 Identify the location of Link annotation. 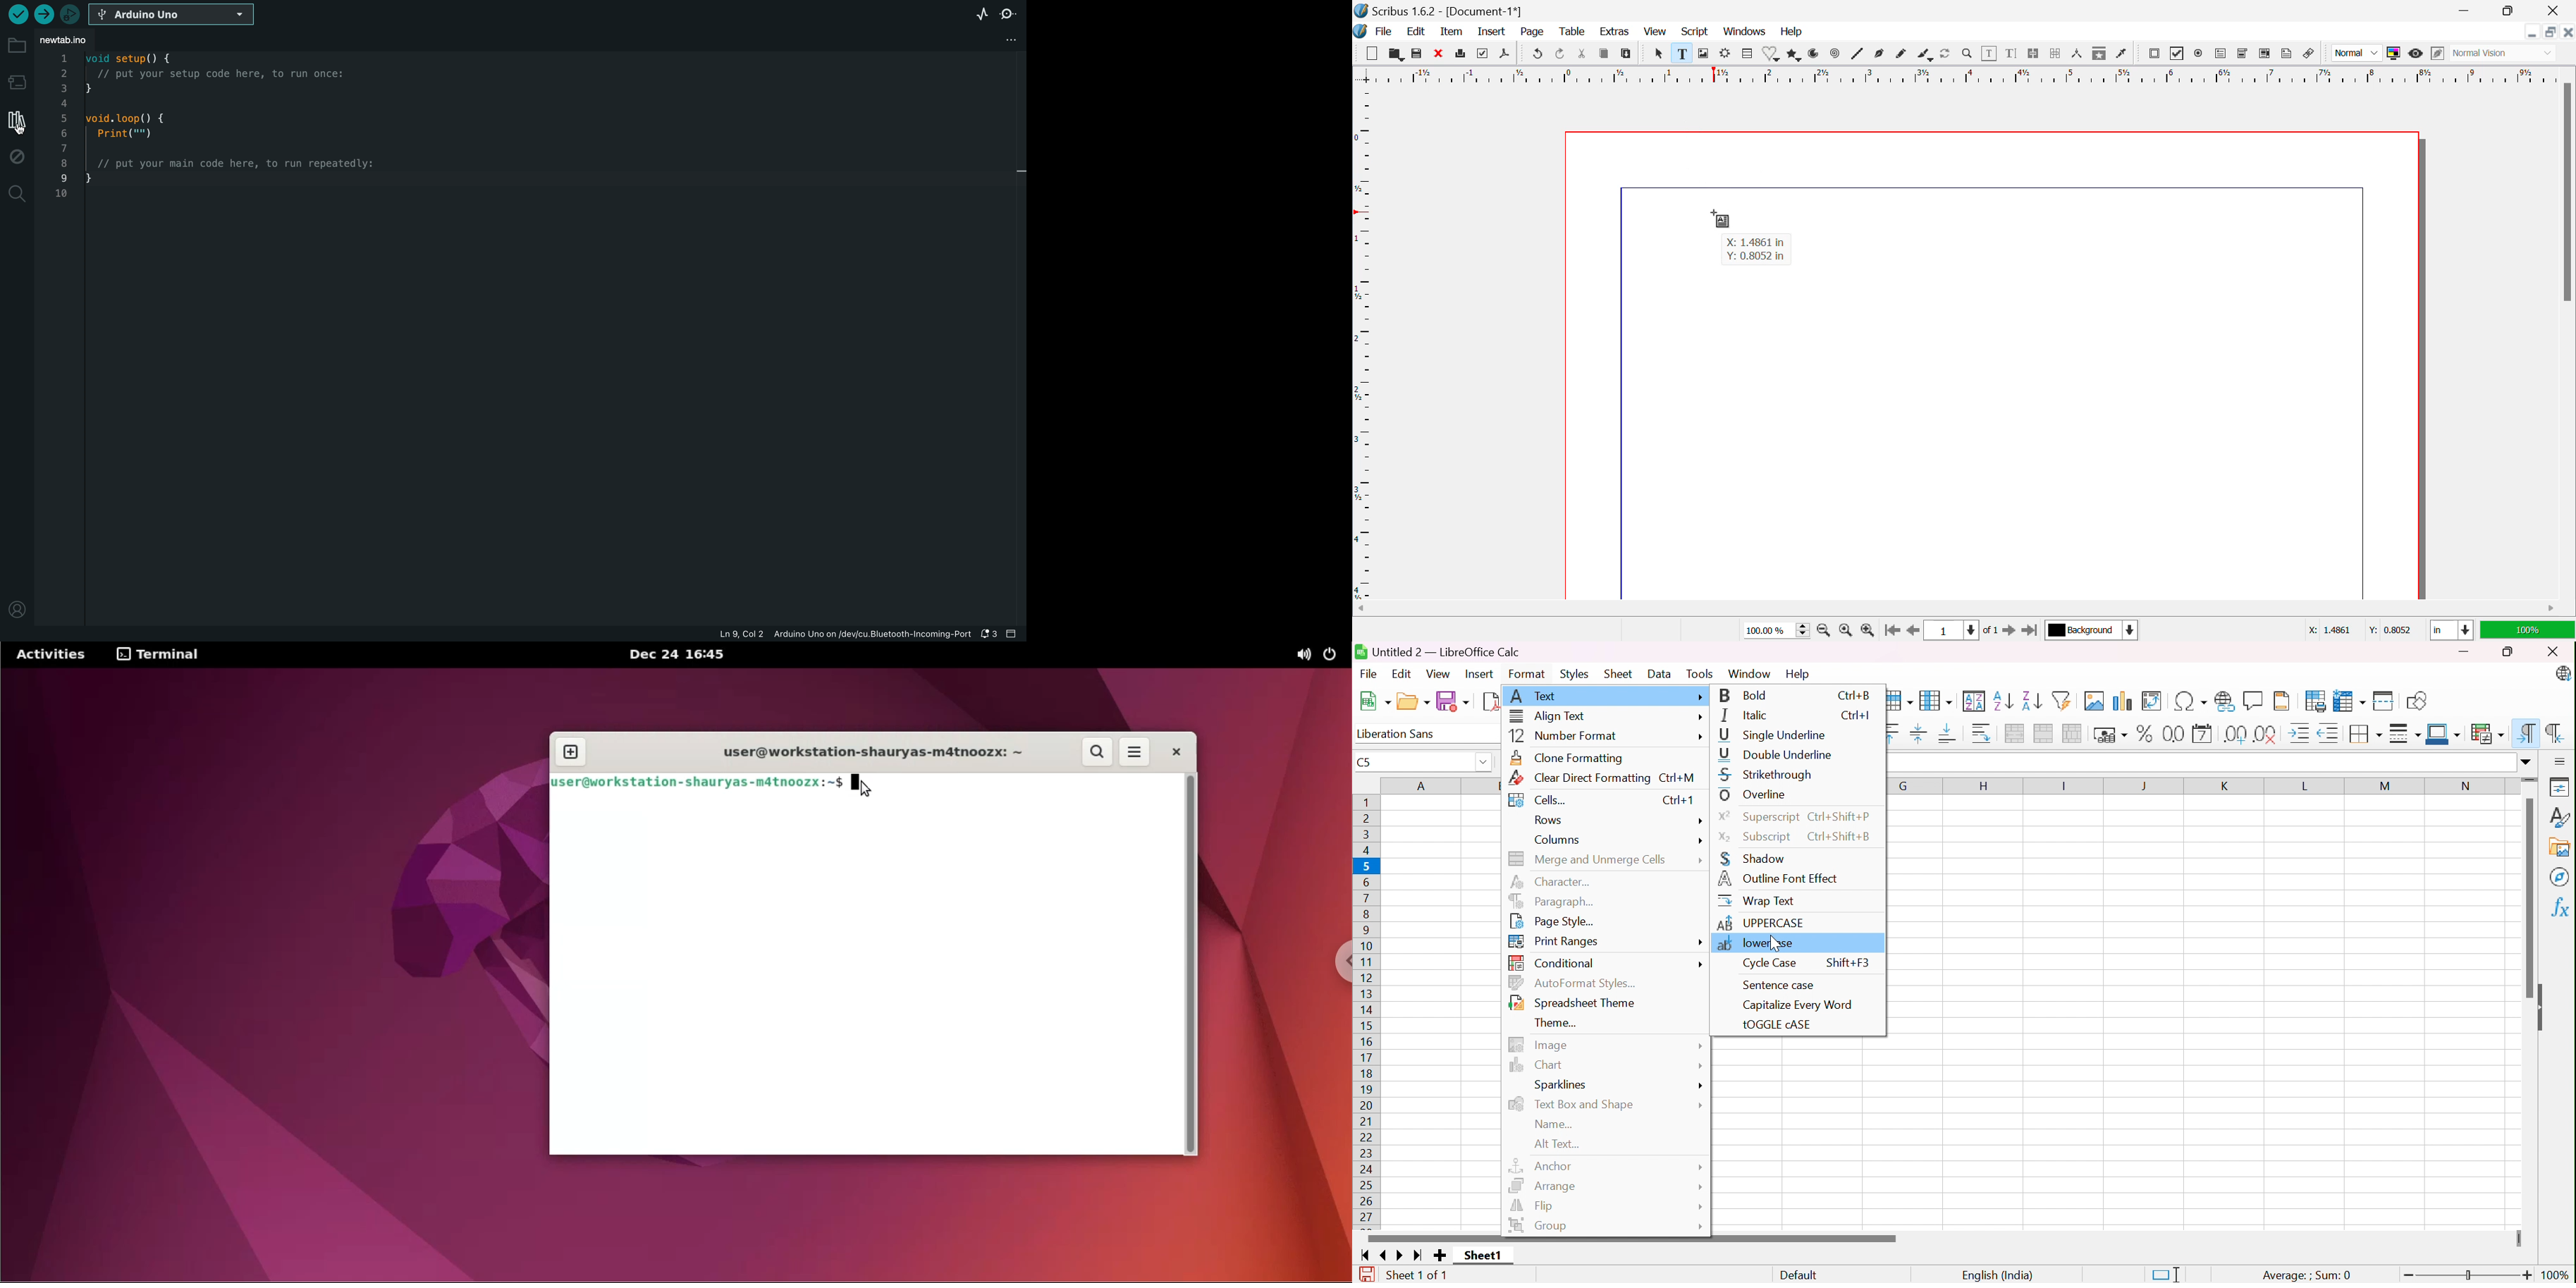
(2312, 54).